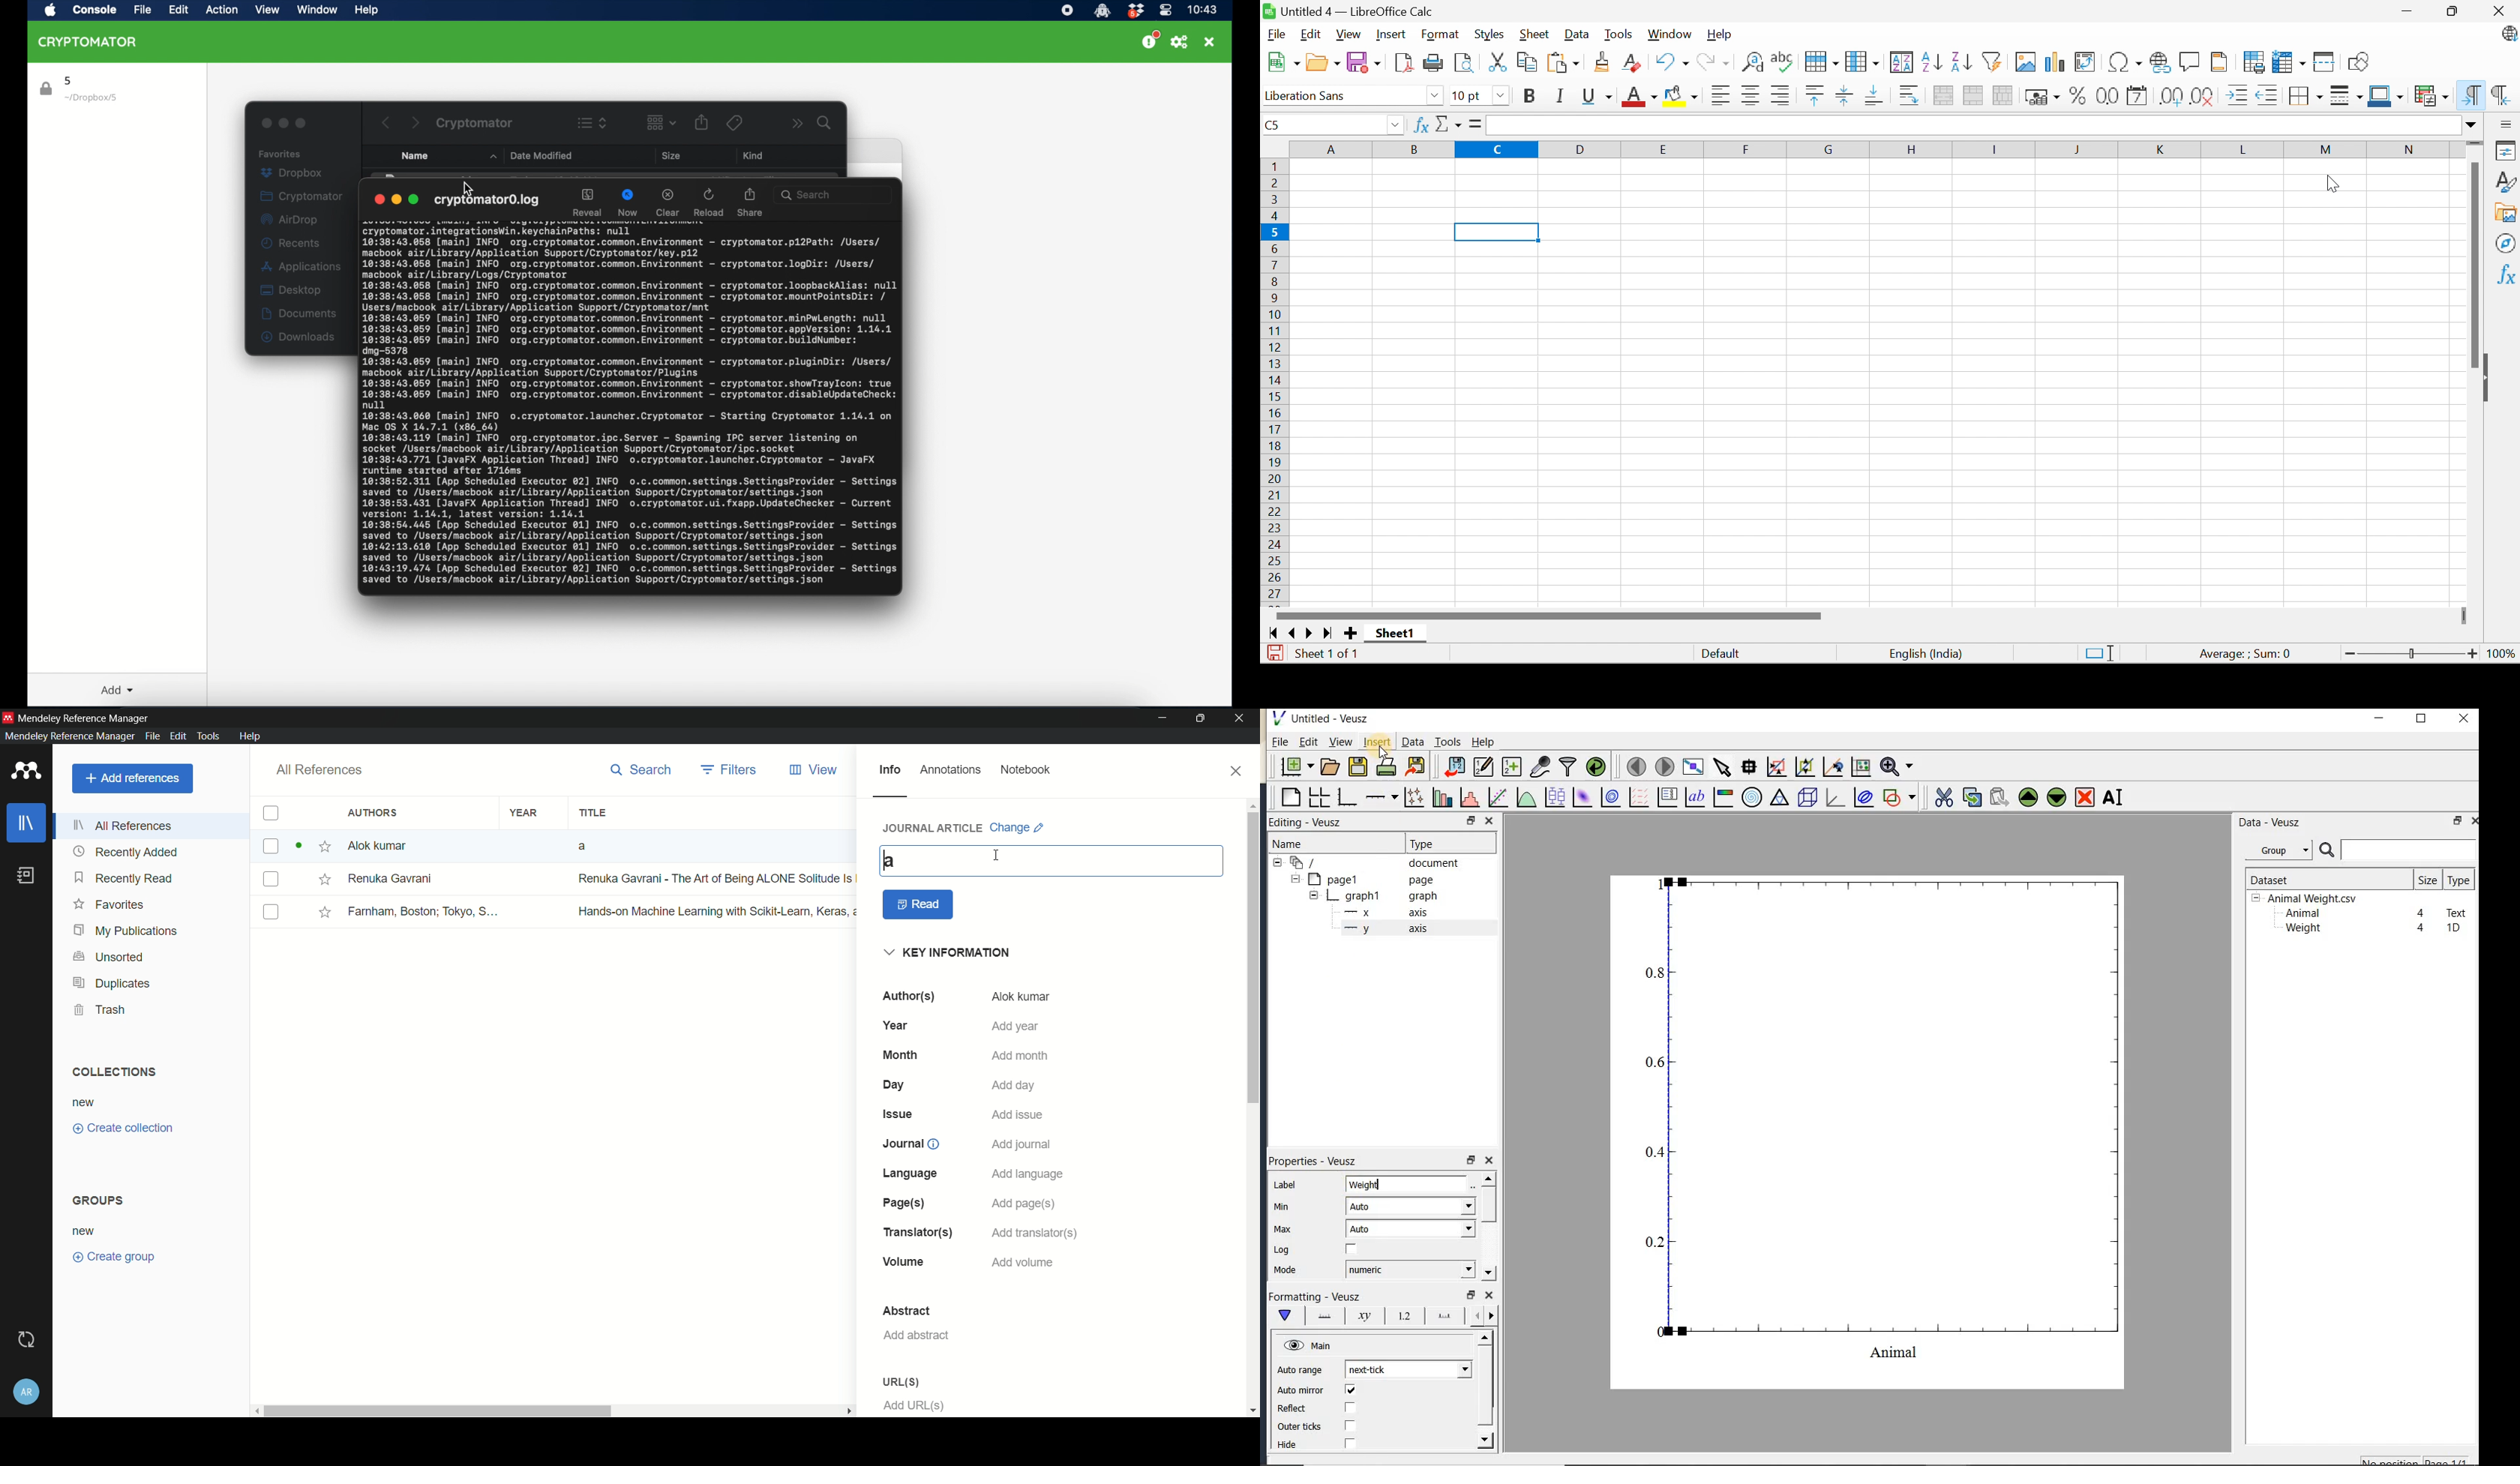 The width and height of the screenshot is (2520, 1484). Describe the element at coordinates (1408, 1369) in the screenshot. I see `next click` at that location.